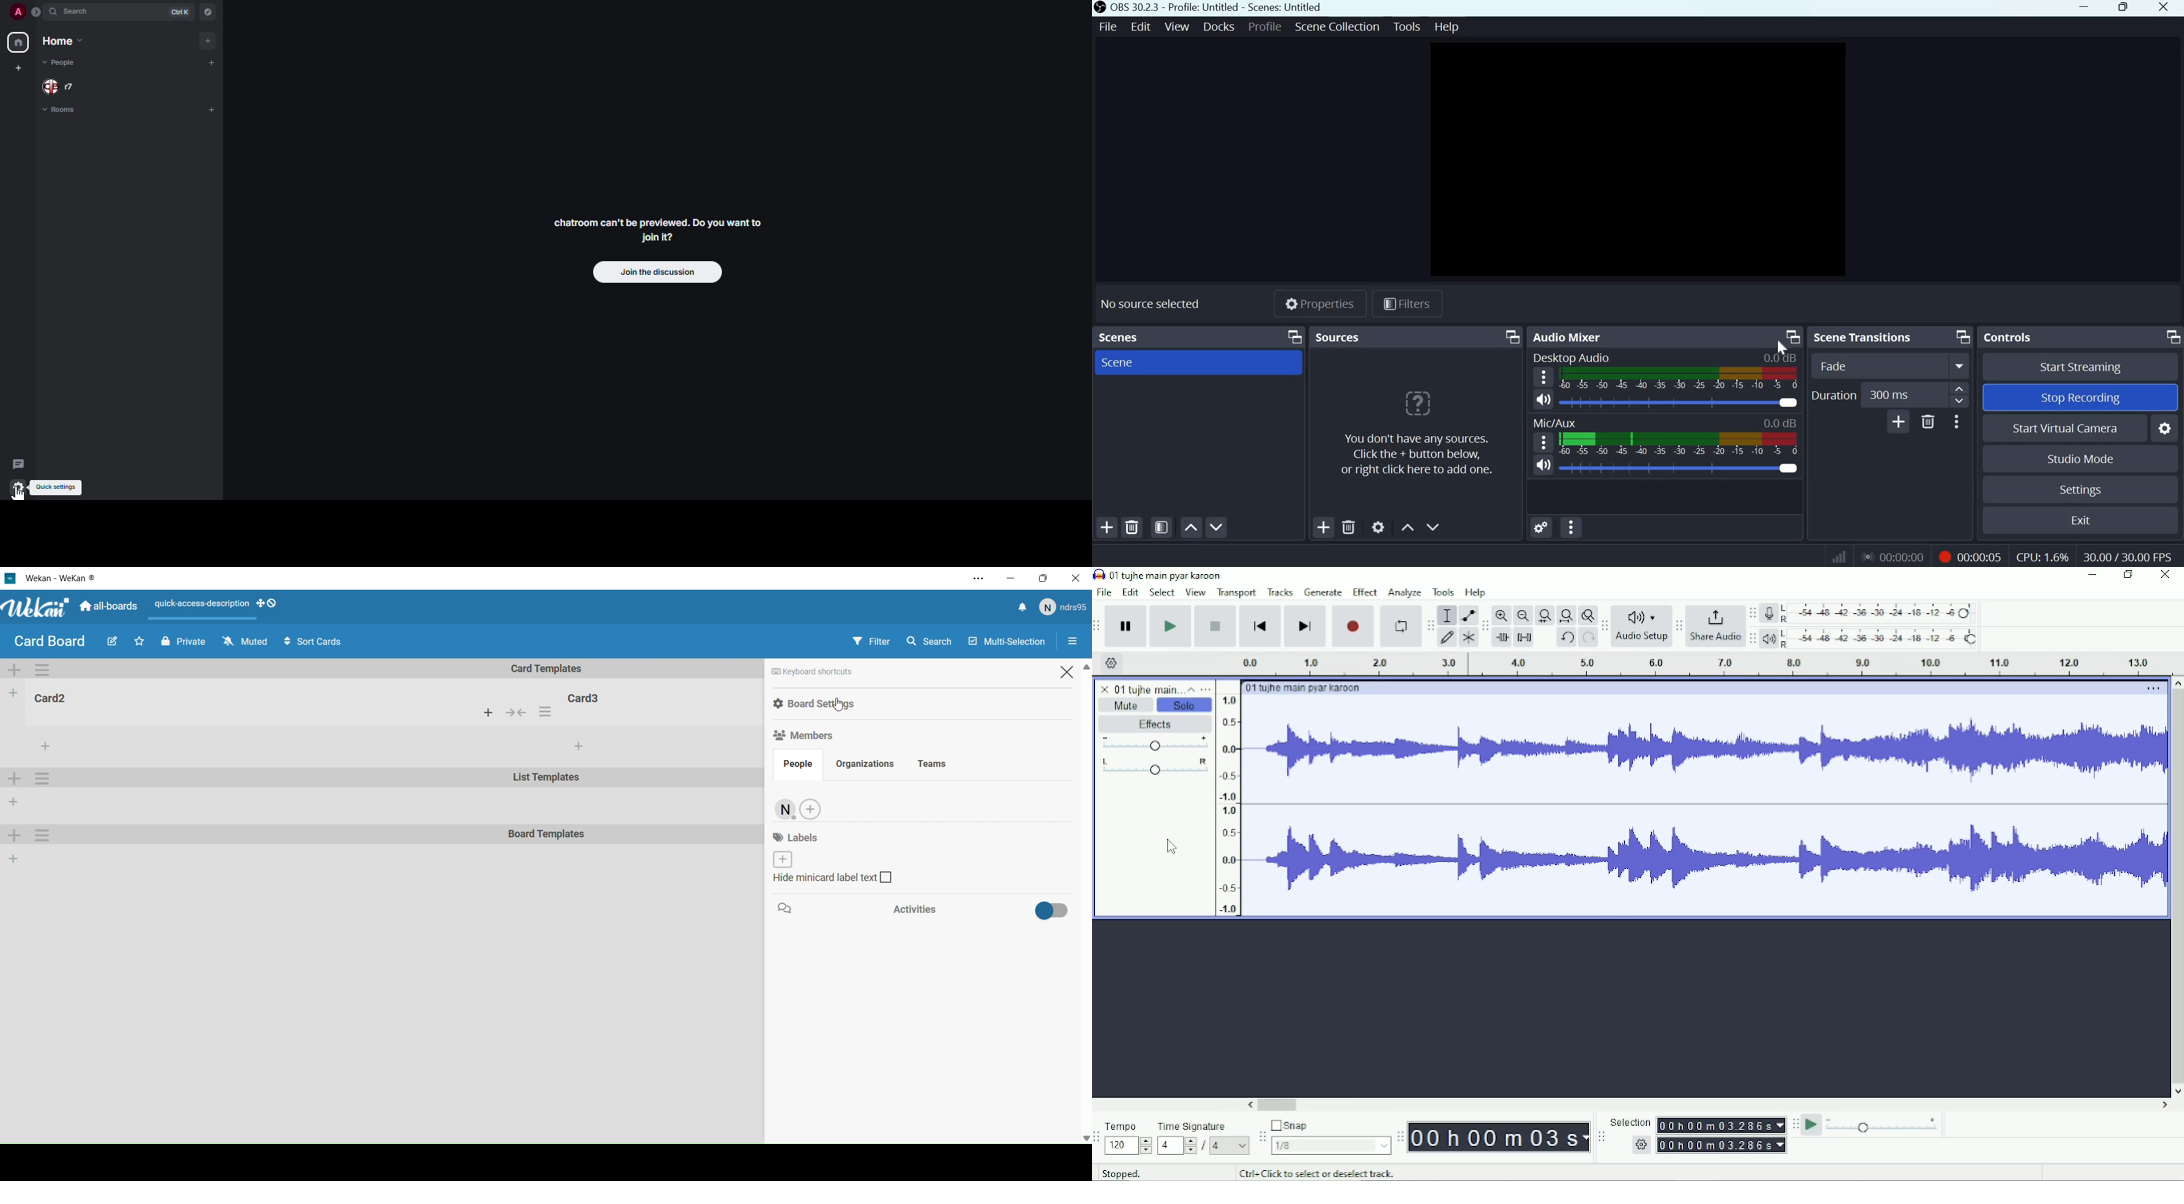  I want to click on Zoom In, so click(1501, 616).